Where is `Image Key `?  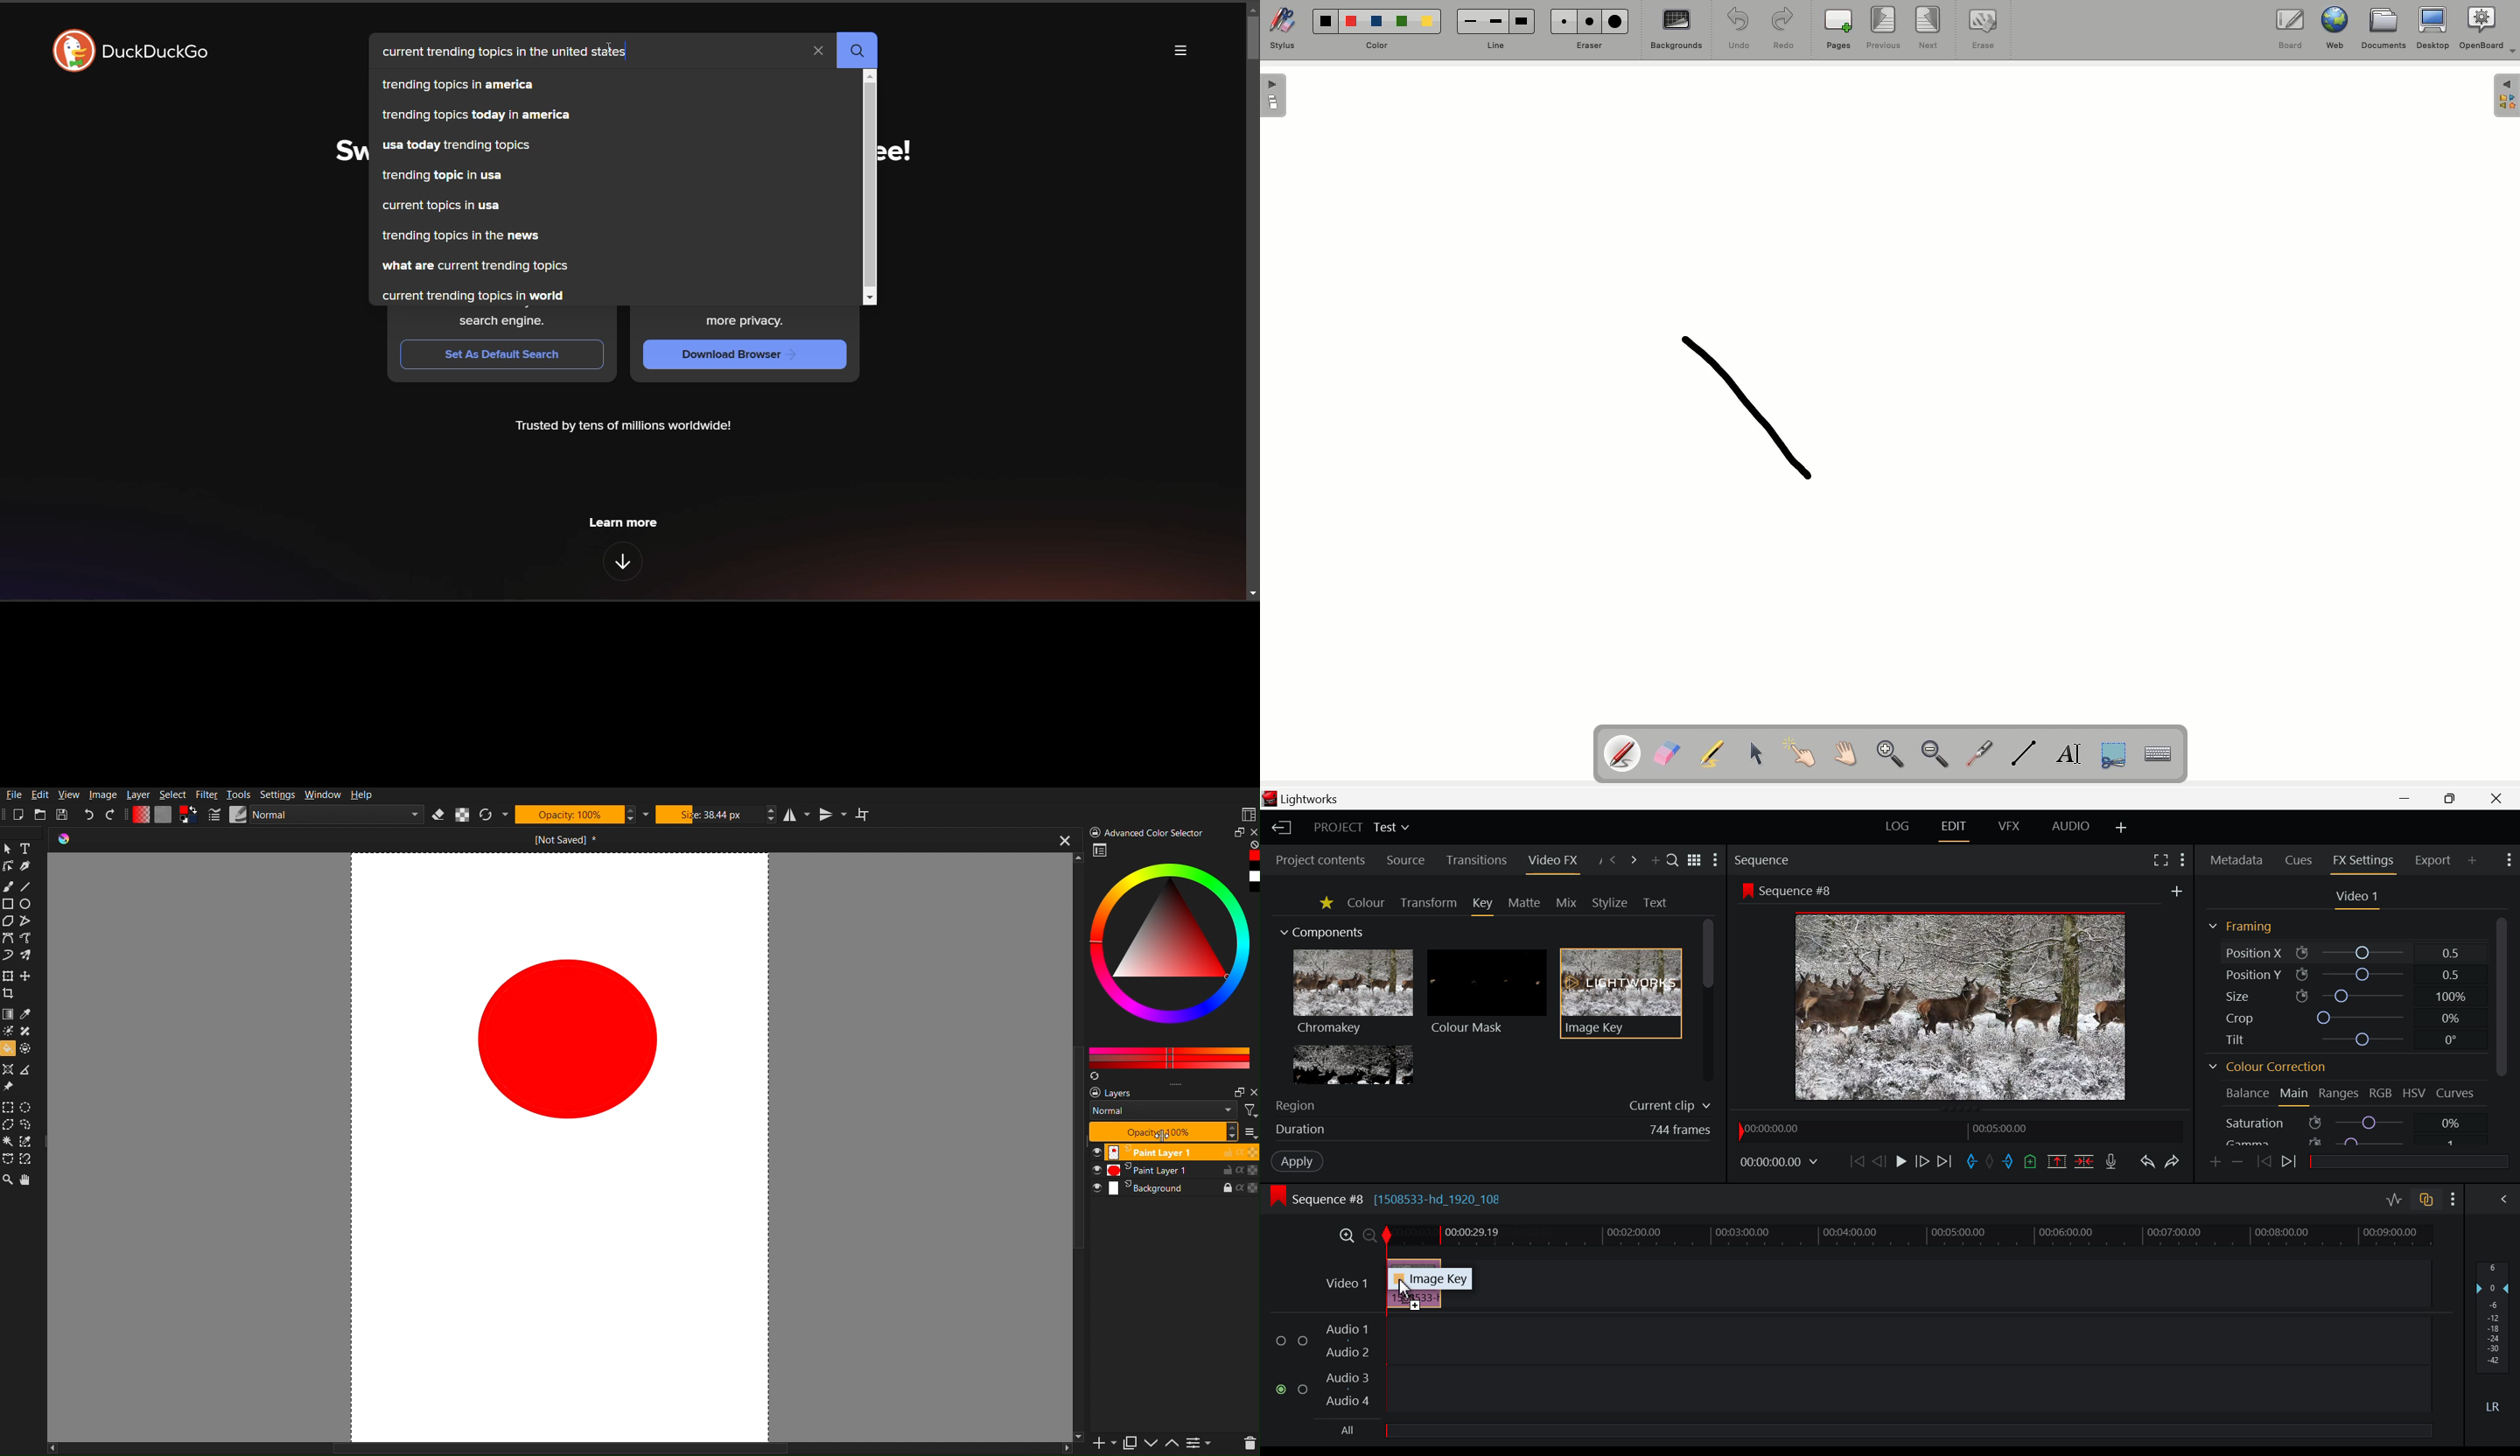 Image Key  is located at coordinates (1438, 1279).